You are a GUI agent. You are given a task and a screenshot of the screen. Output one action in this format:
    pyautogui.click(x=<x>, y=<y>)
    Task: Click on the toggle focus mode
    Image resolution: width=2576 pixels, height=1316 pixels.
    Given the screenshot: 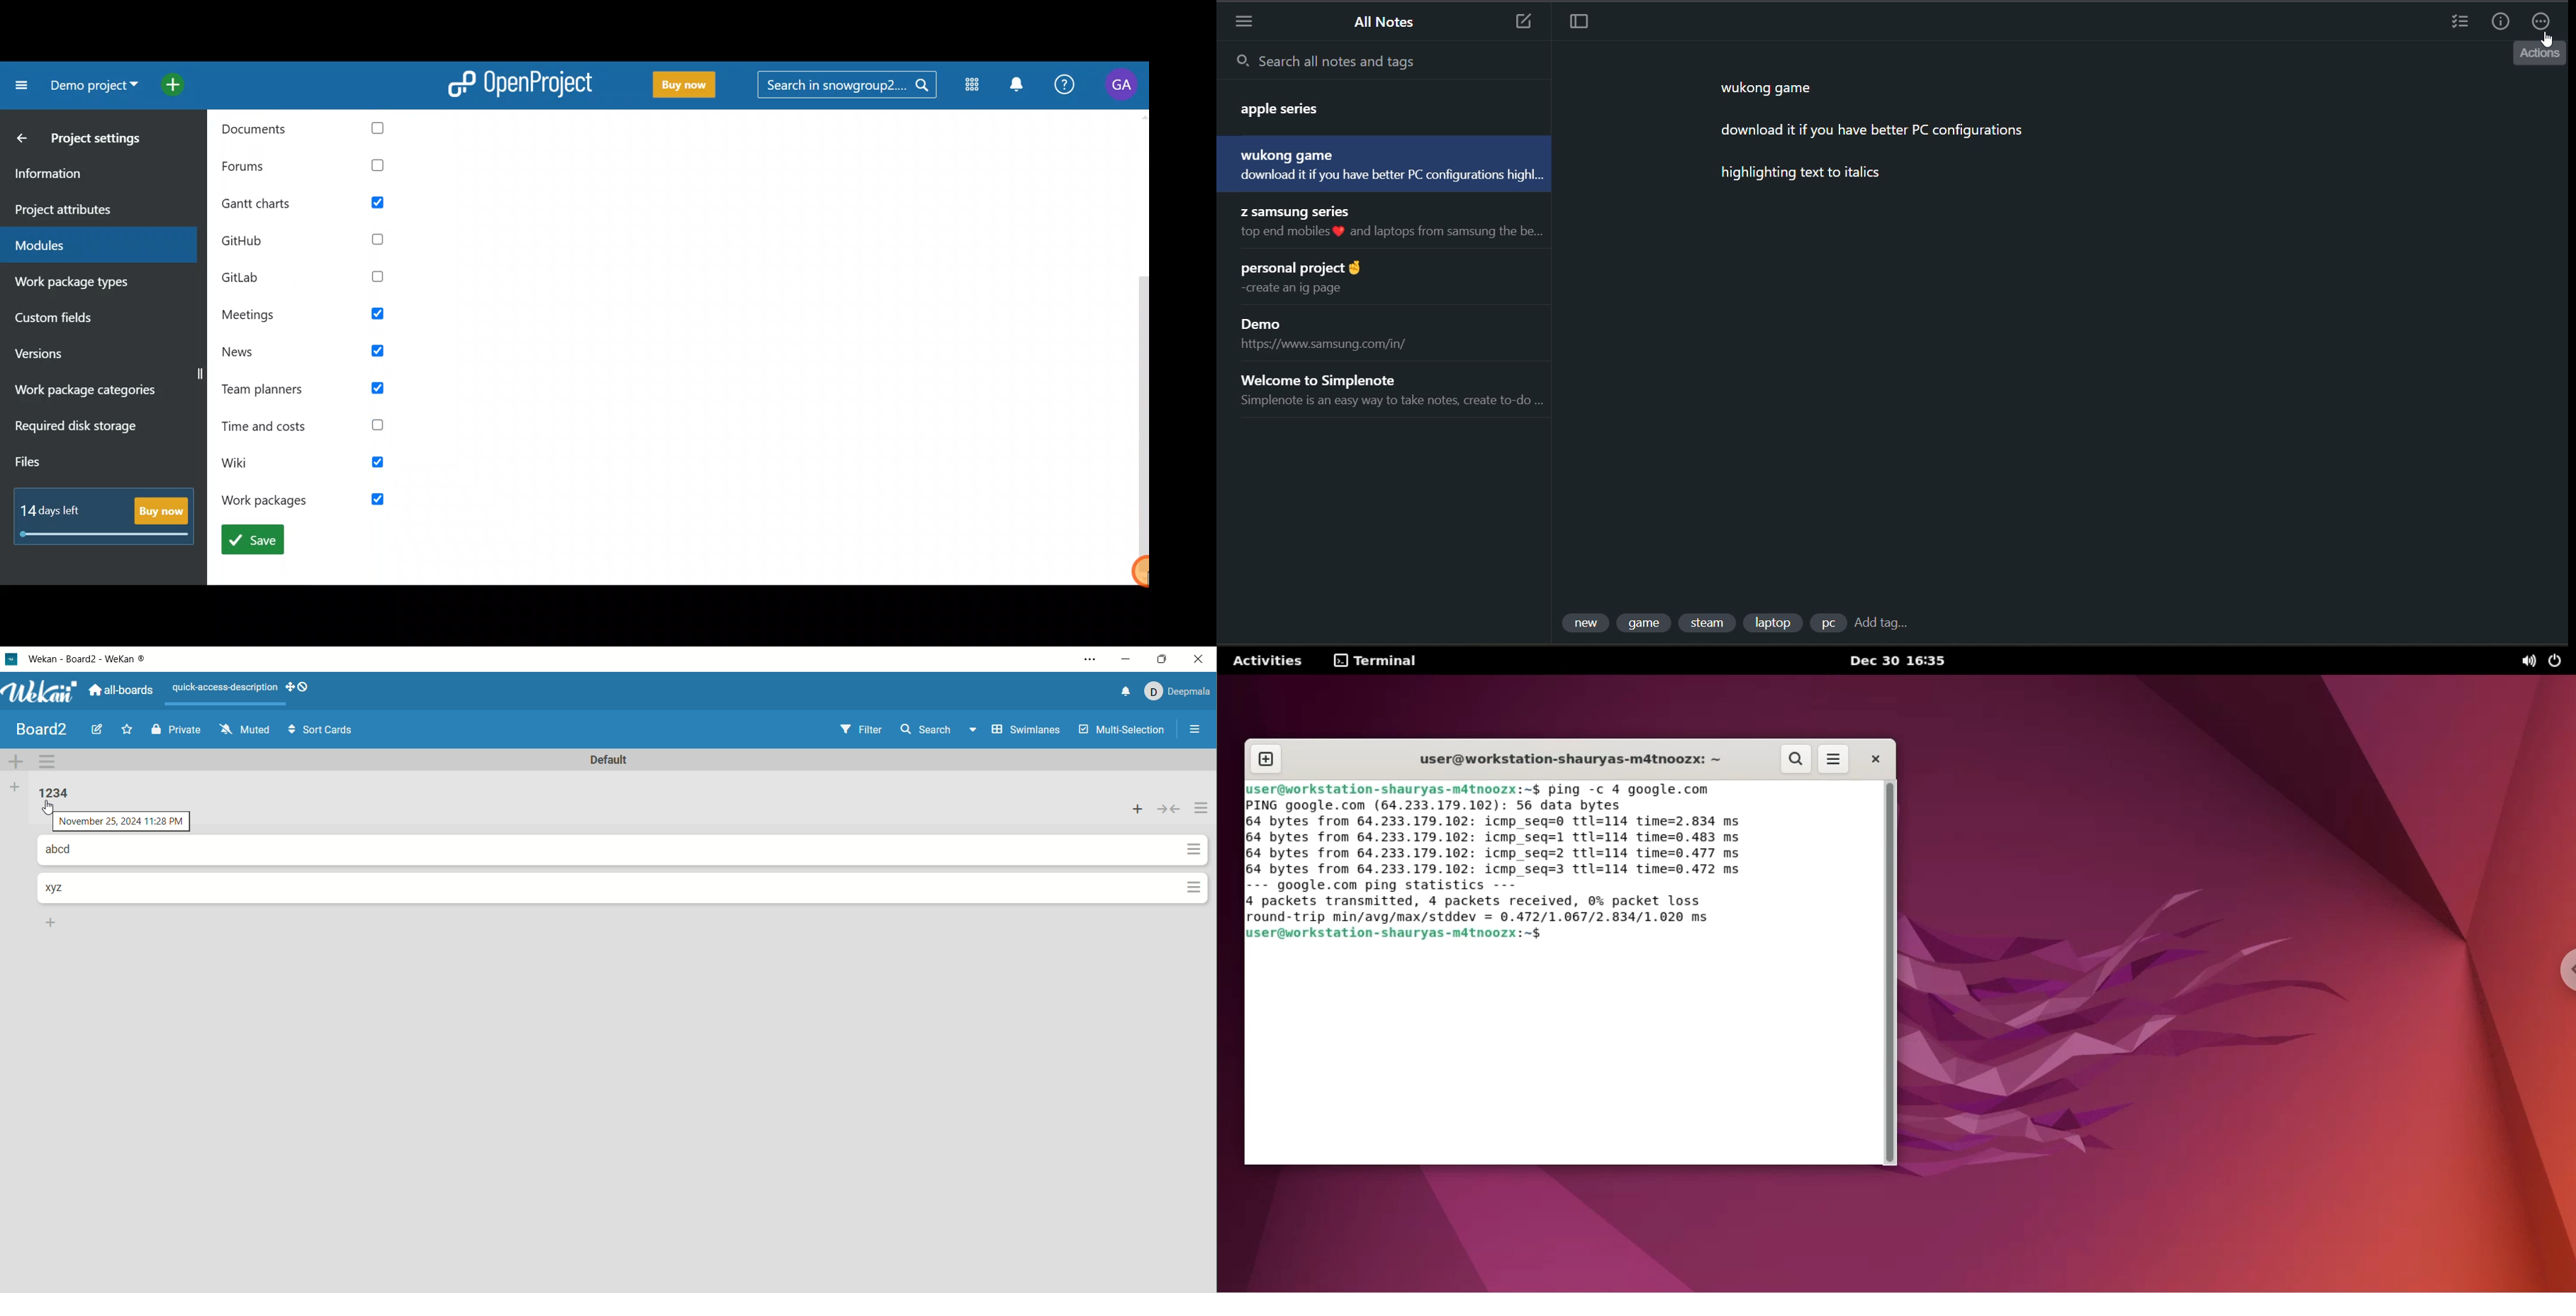 What is the action you would take?
    pyautogui.click(x=1580, y=23)
    